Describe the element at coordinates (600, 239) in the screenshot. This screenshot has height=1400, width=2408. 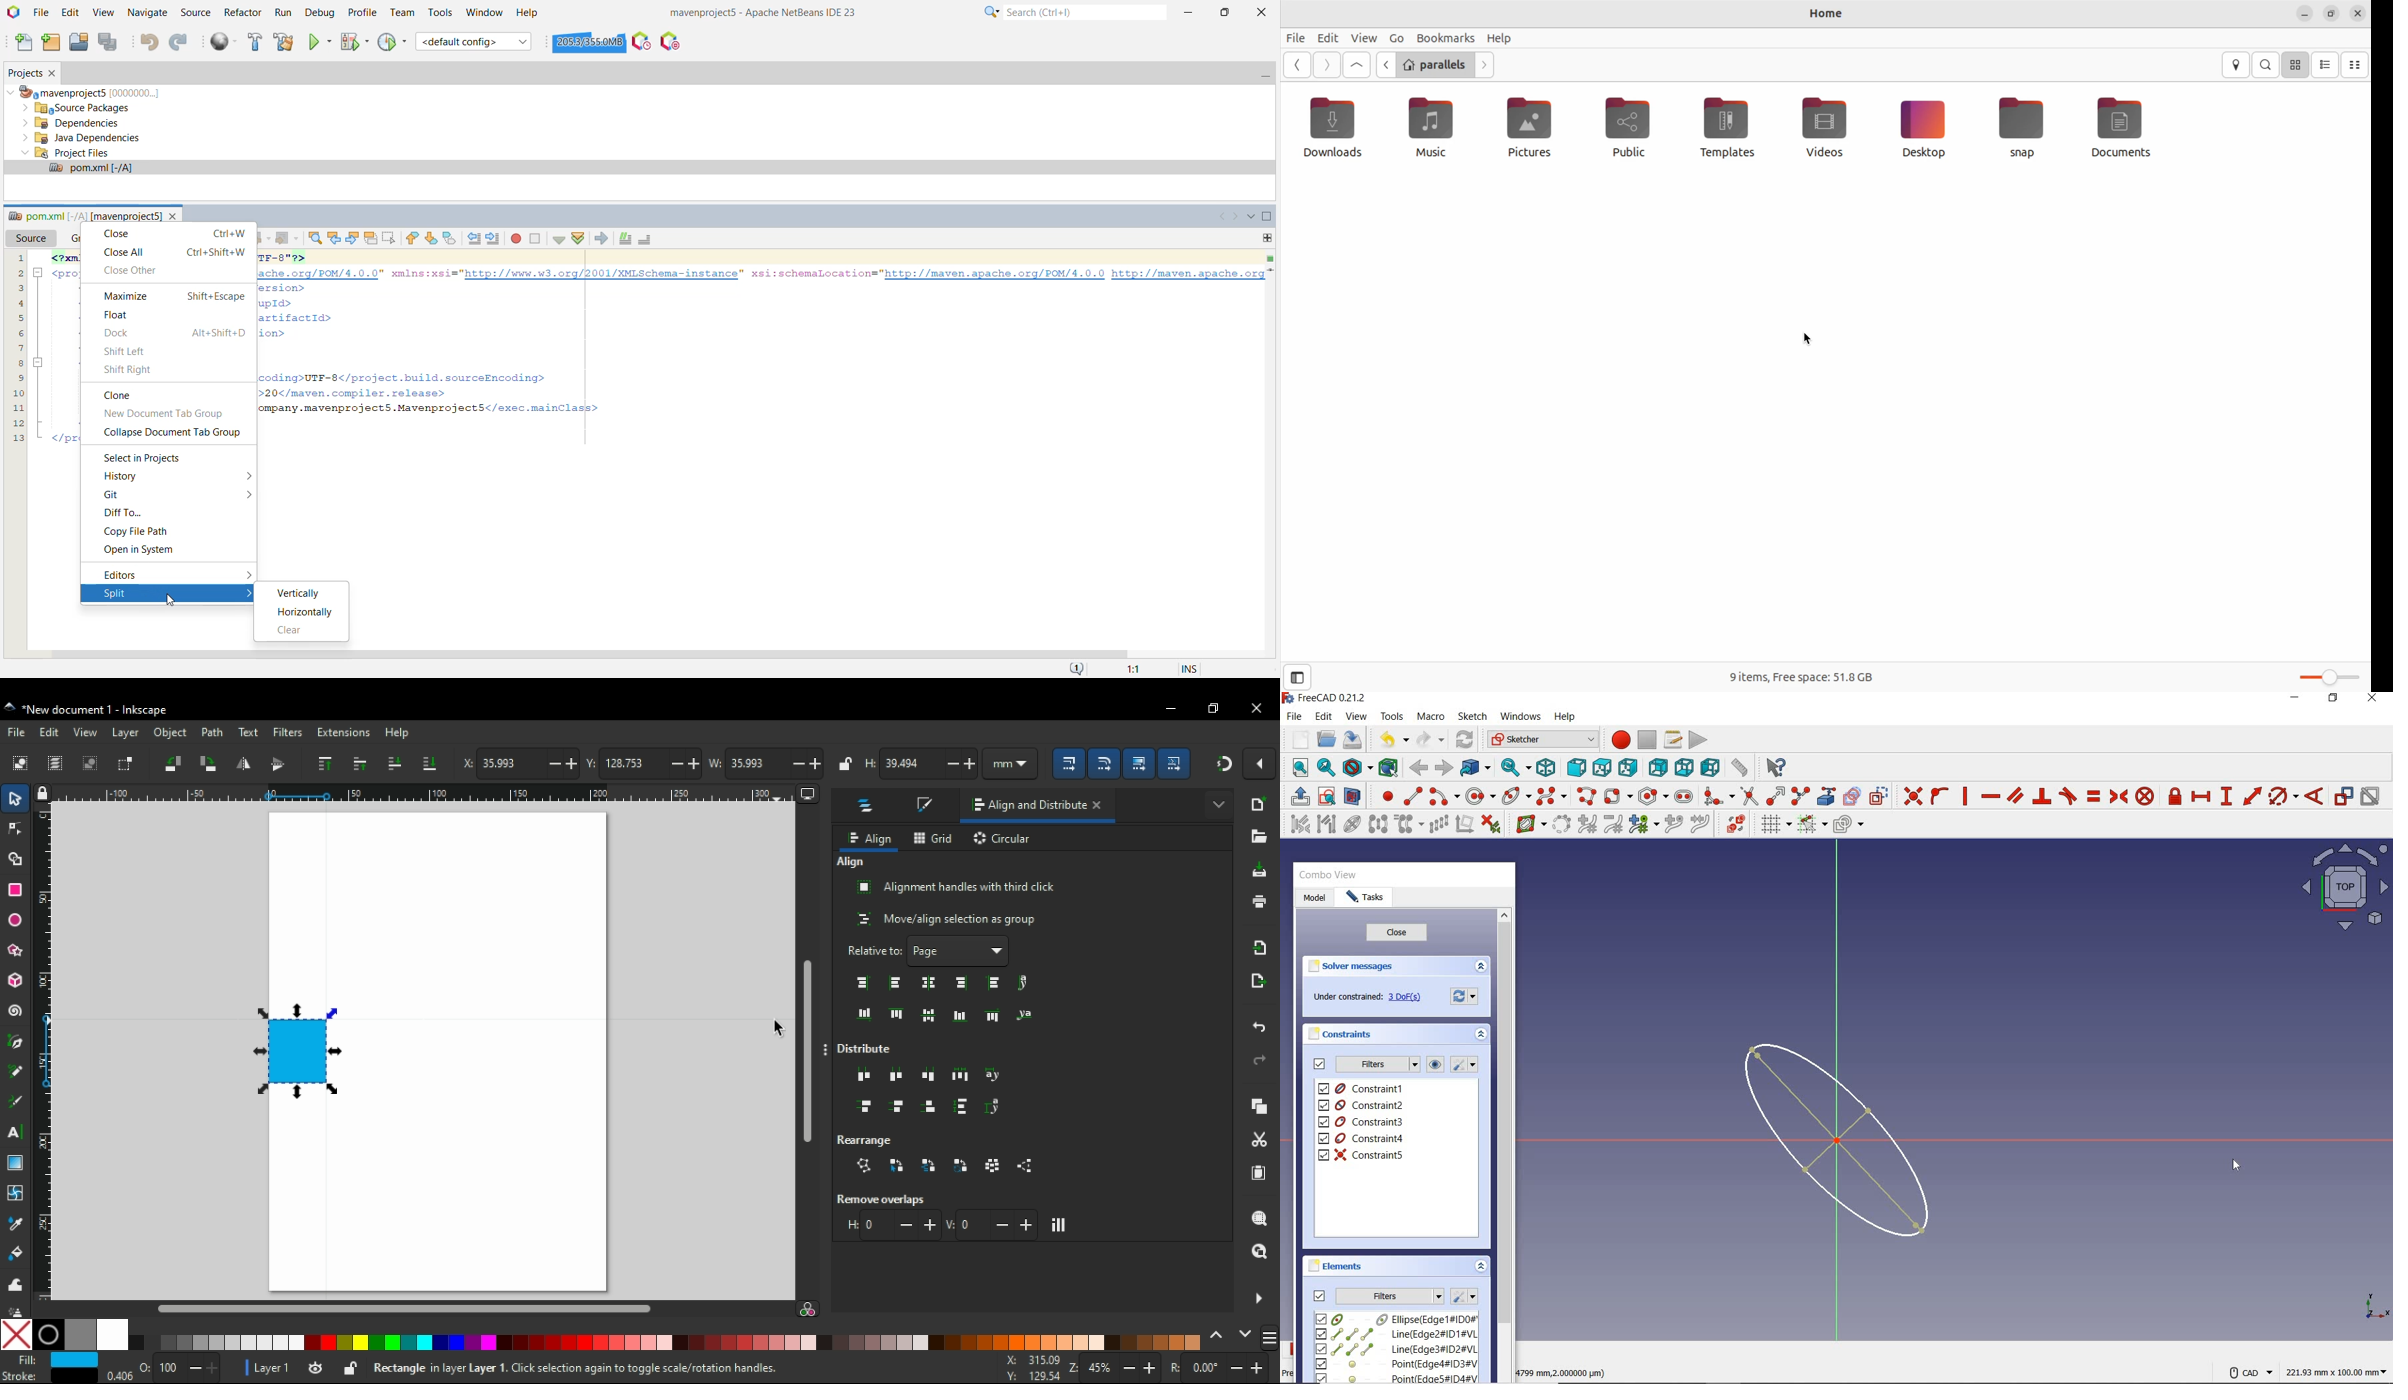
I see `XSL Transformation` at that location.